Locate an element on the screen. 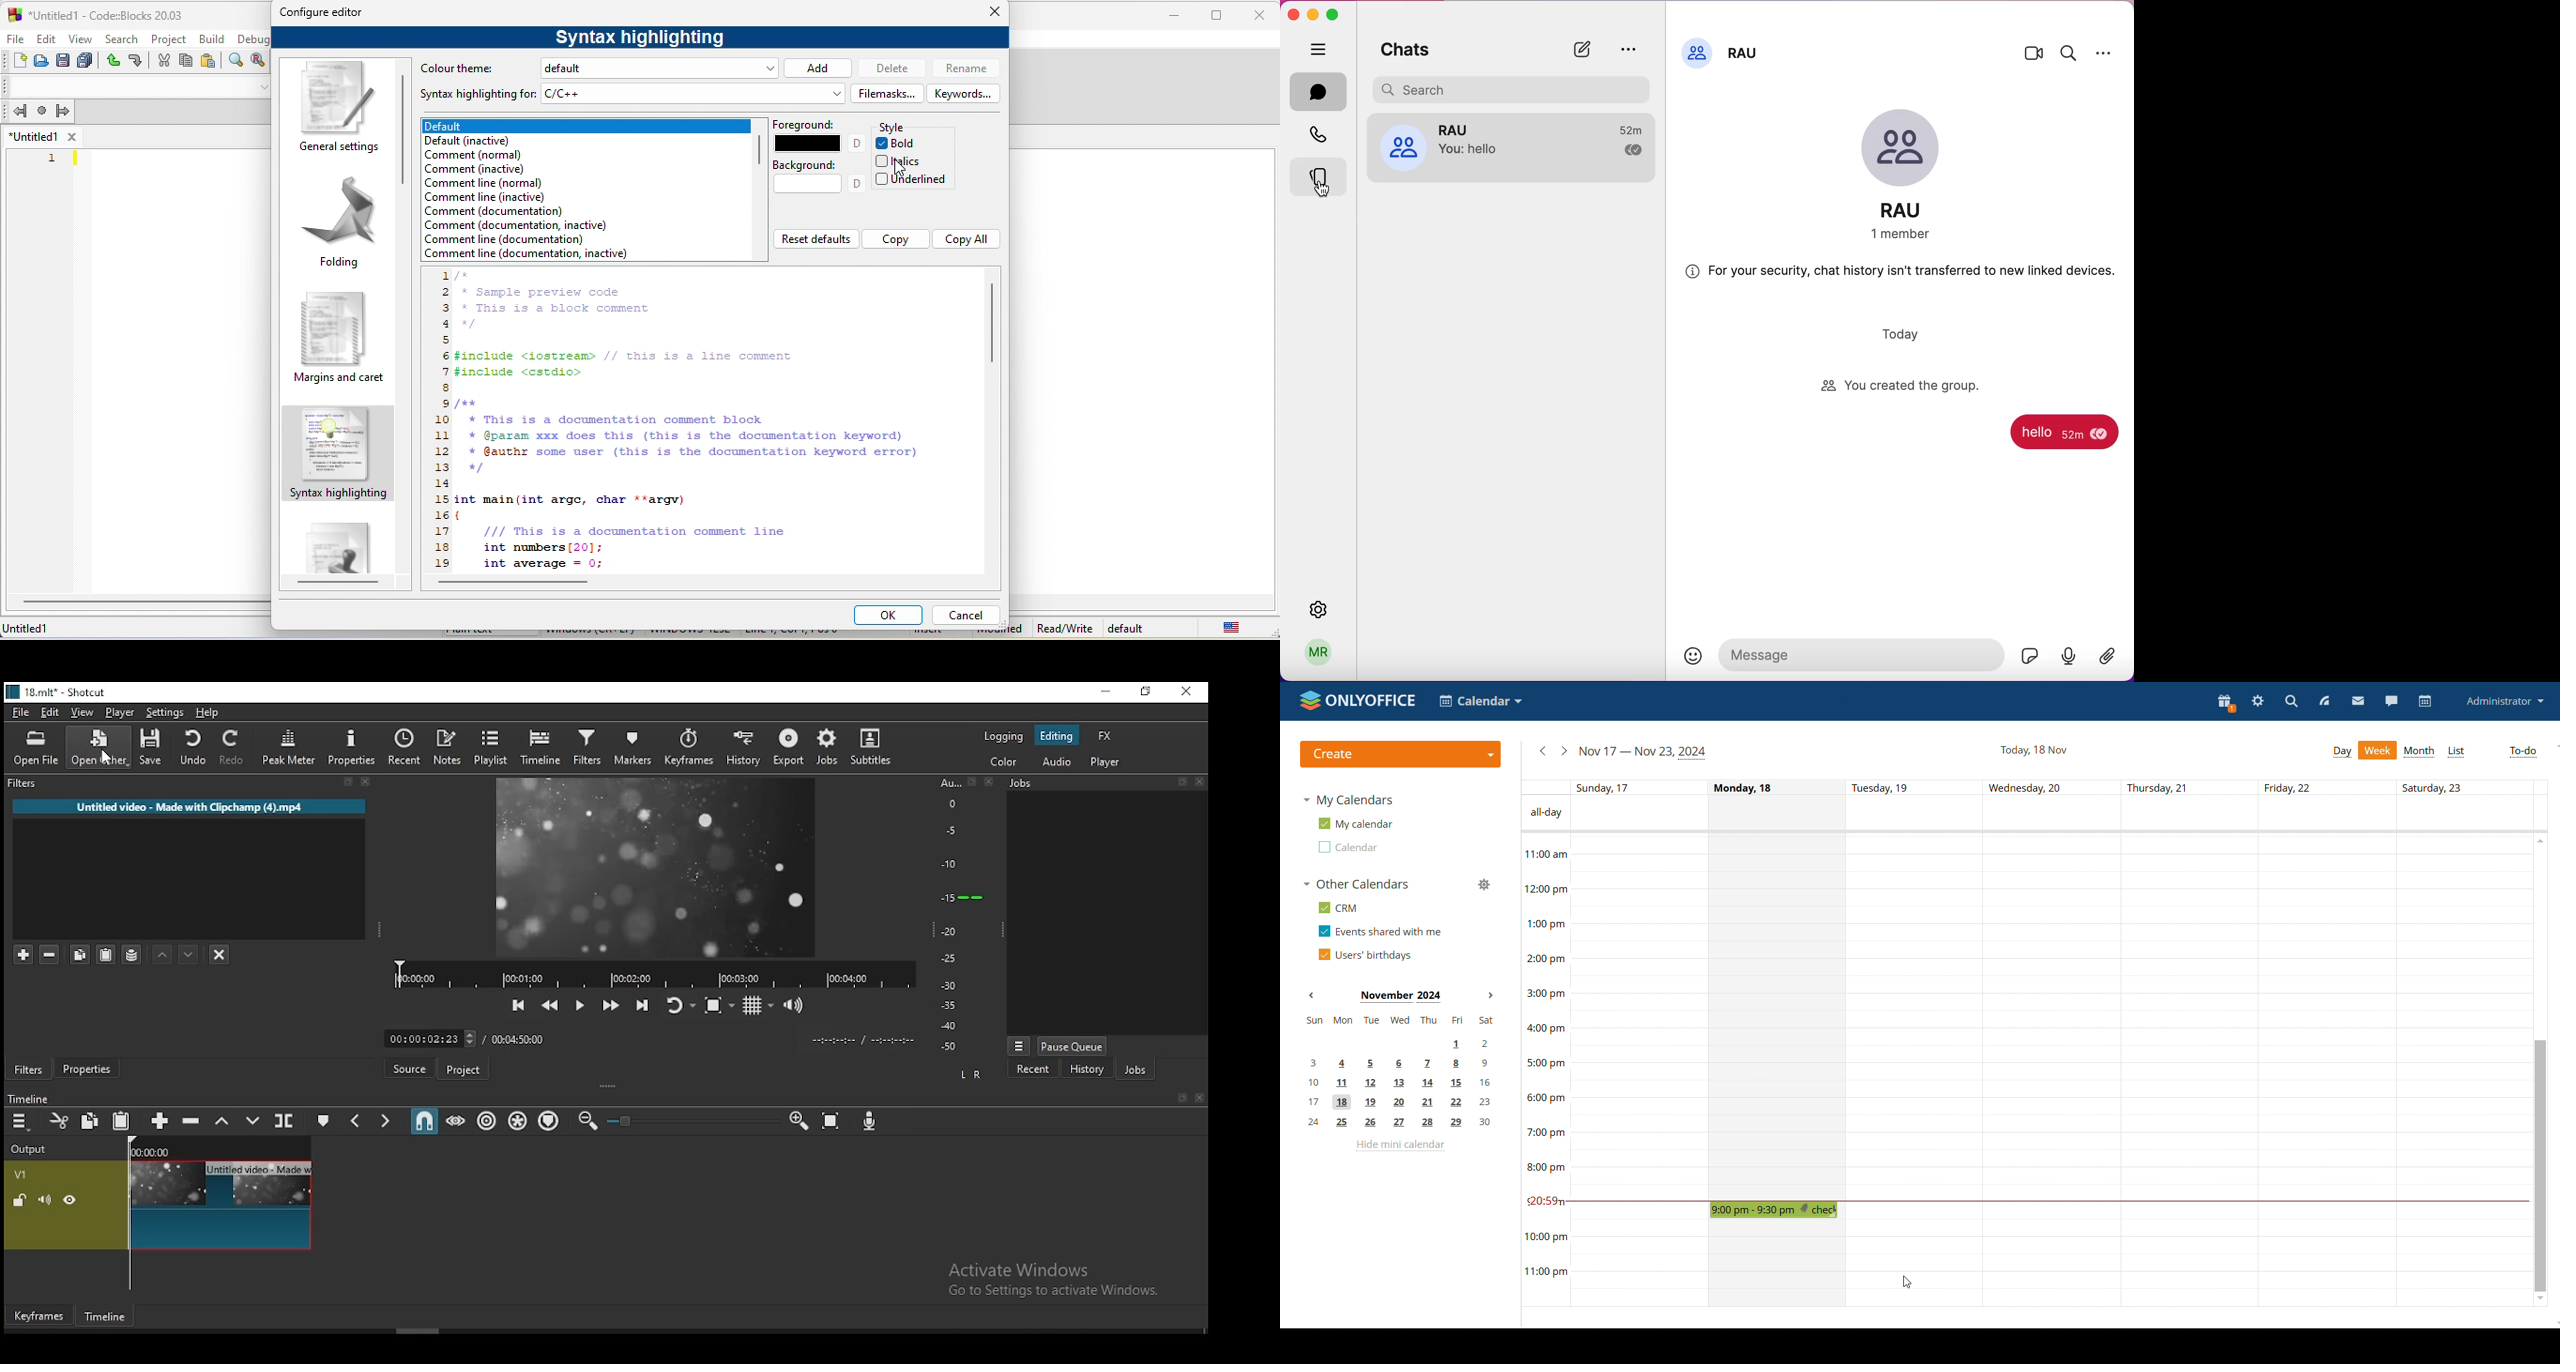 This screenshot has height=1372, width=2576. view is located at coordinates (80, 38).